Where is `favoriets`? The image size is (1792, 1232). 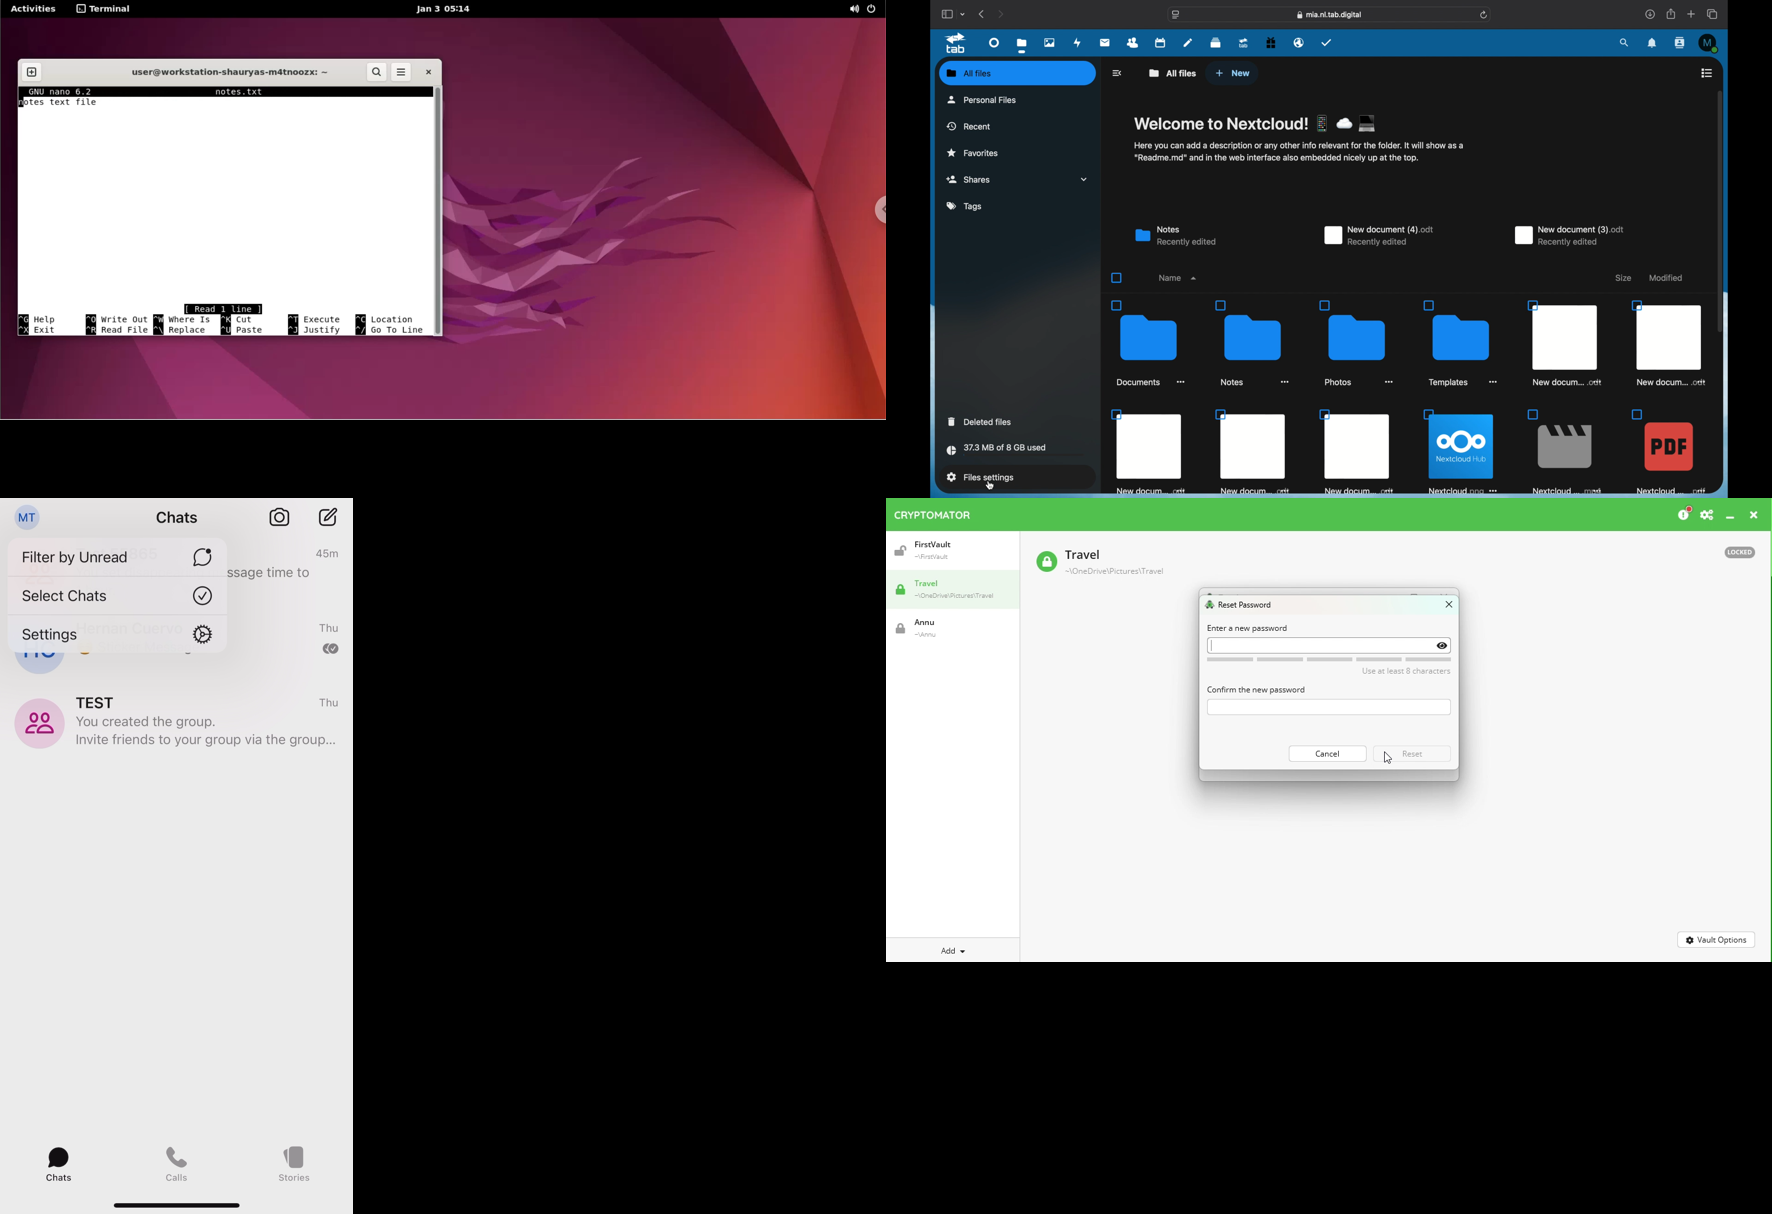
favoriets is located at coordinates (974, 152).